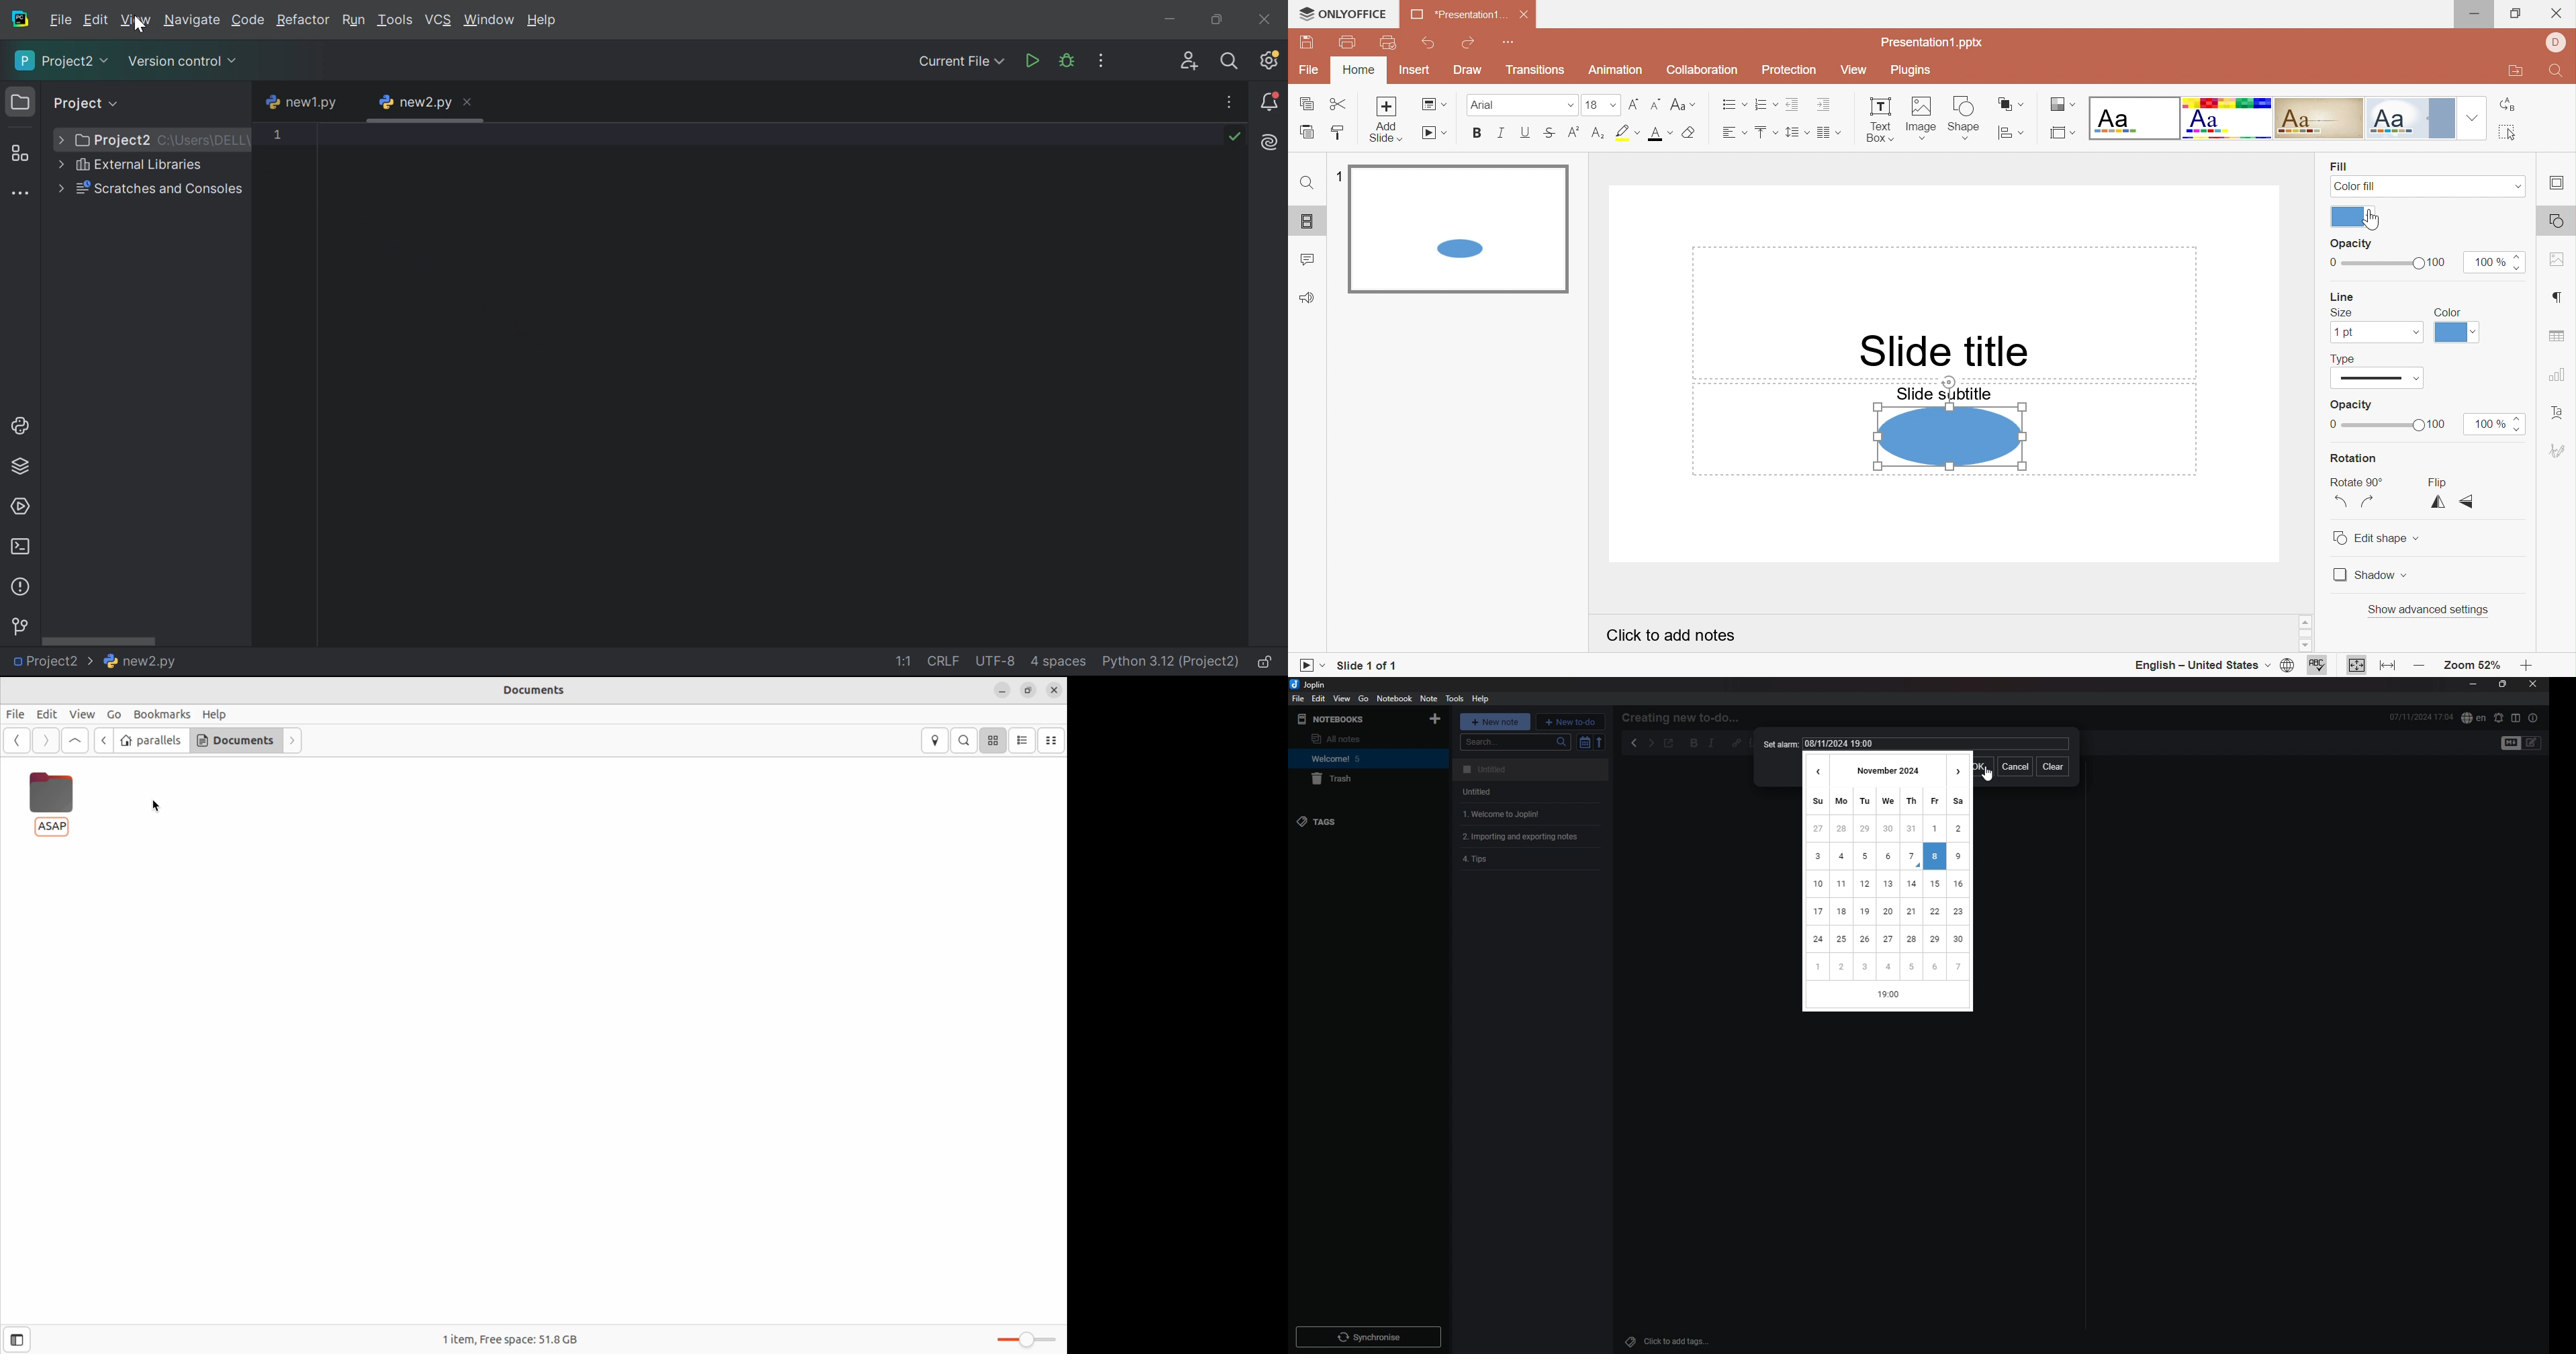 The height and width of the screenshot is (1372, 2576). What do you see at coordinates (1389, 118) in the screenshot?
I see `Add Slide` at bounding box center [1389, 118].